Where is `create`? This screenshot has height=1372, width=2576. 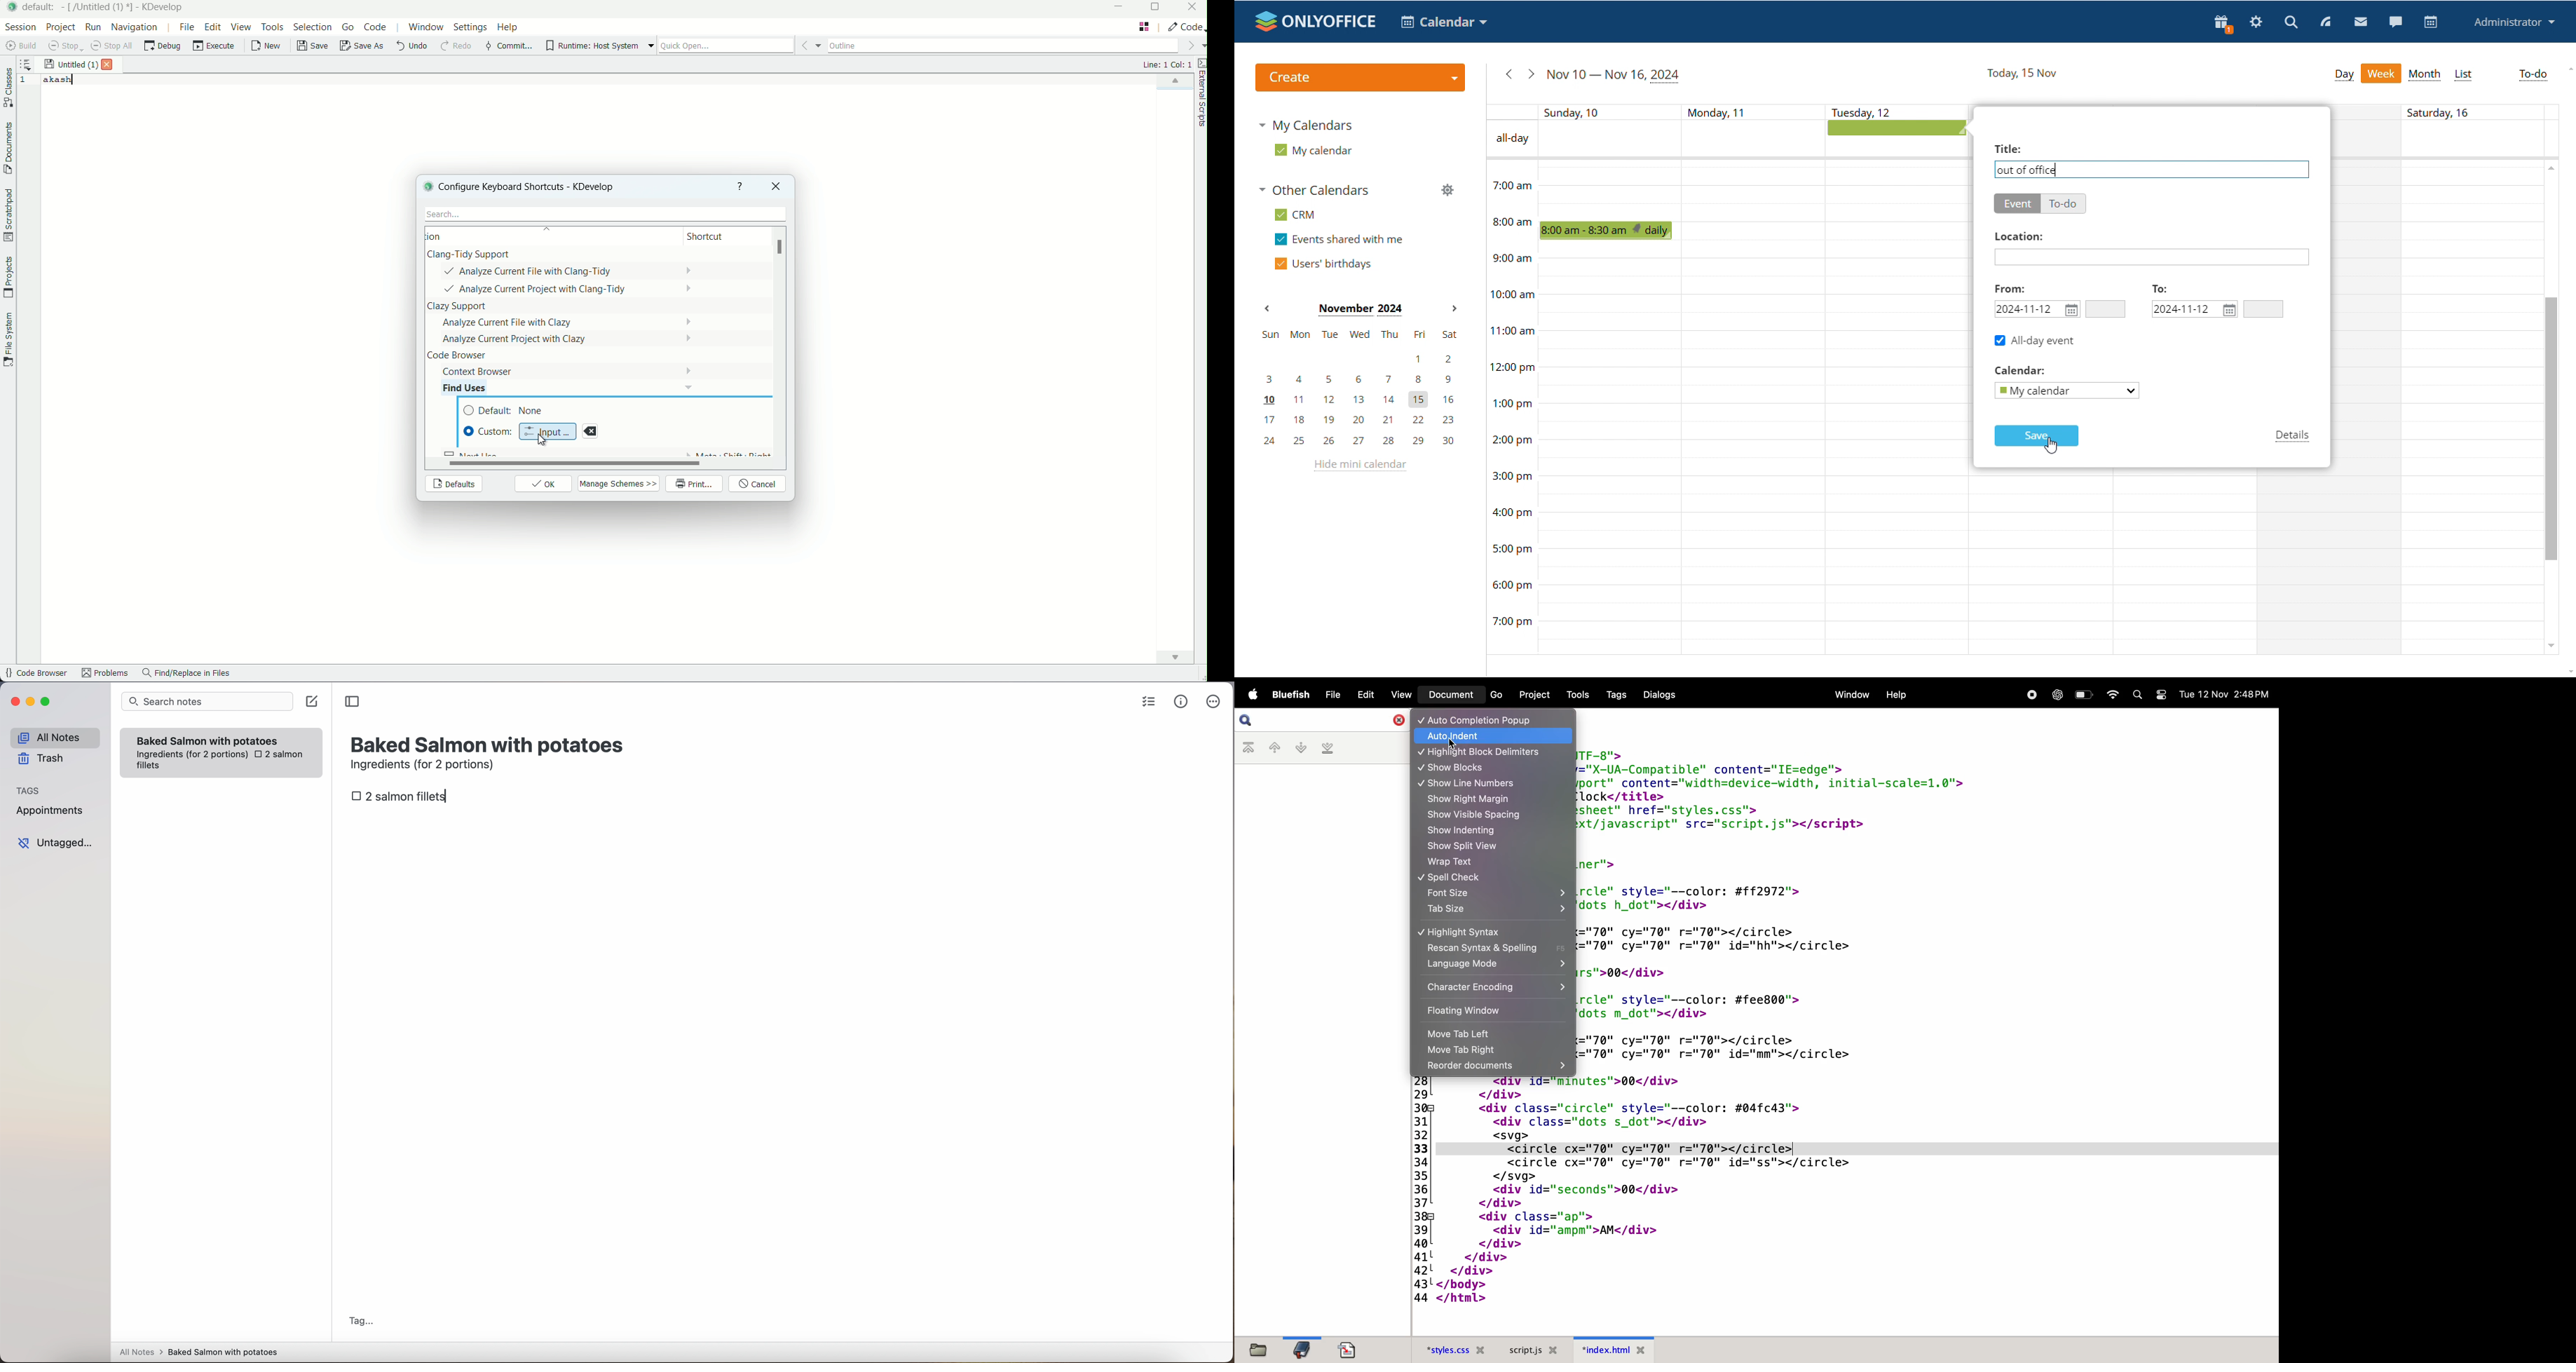 create is located at coordinates (1359, 78).